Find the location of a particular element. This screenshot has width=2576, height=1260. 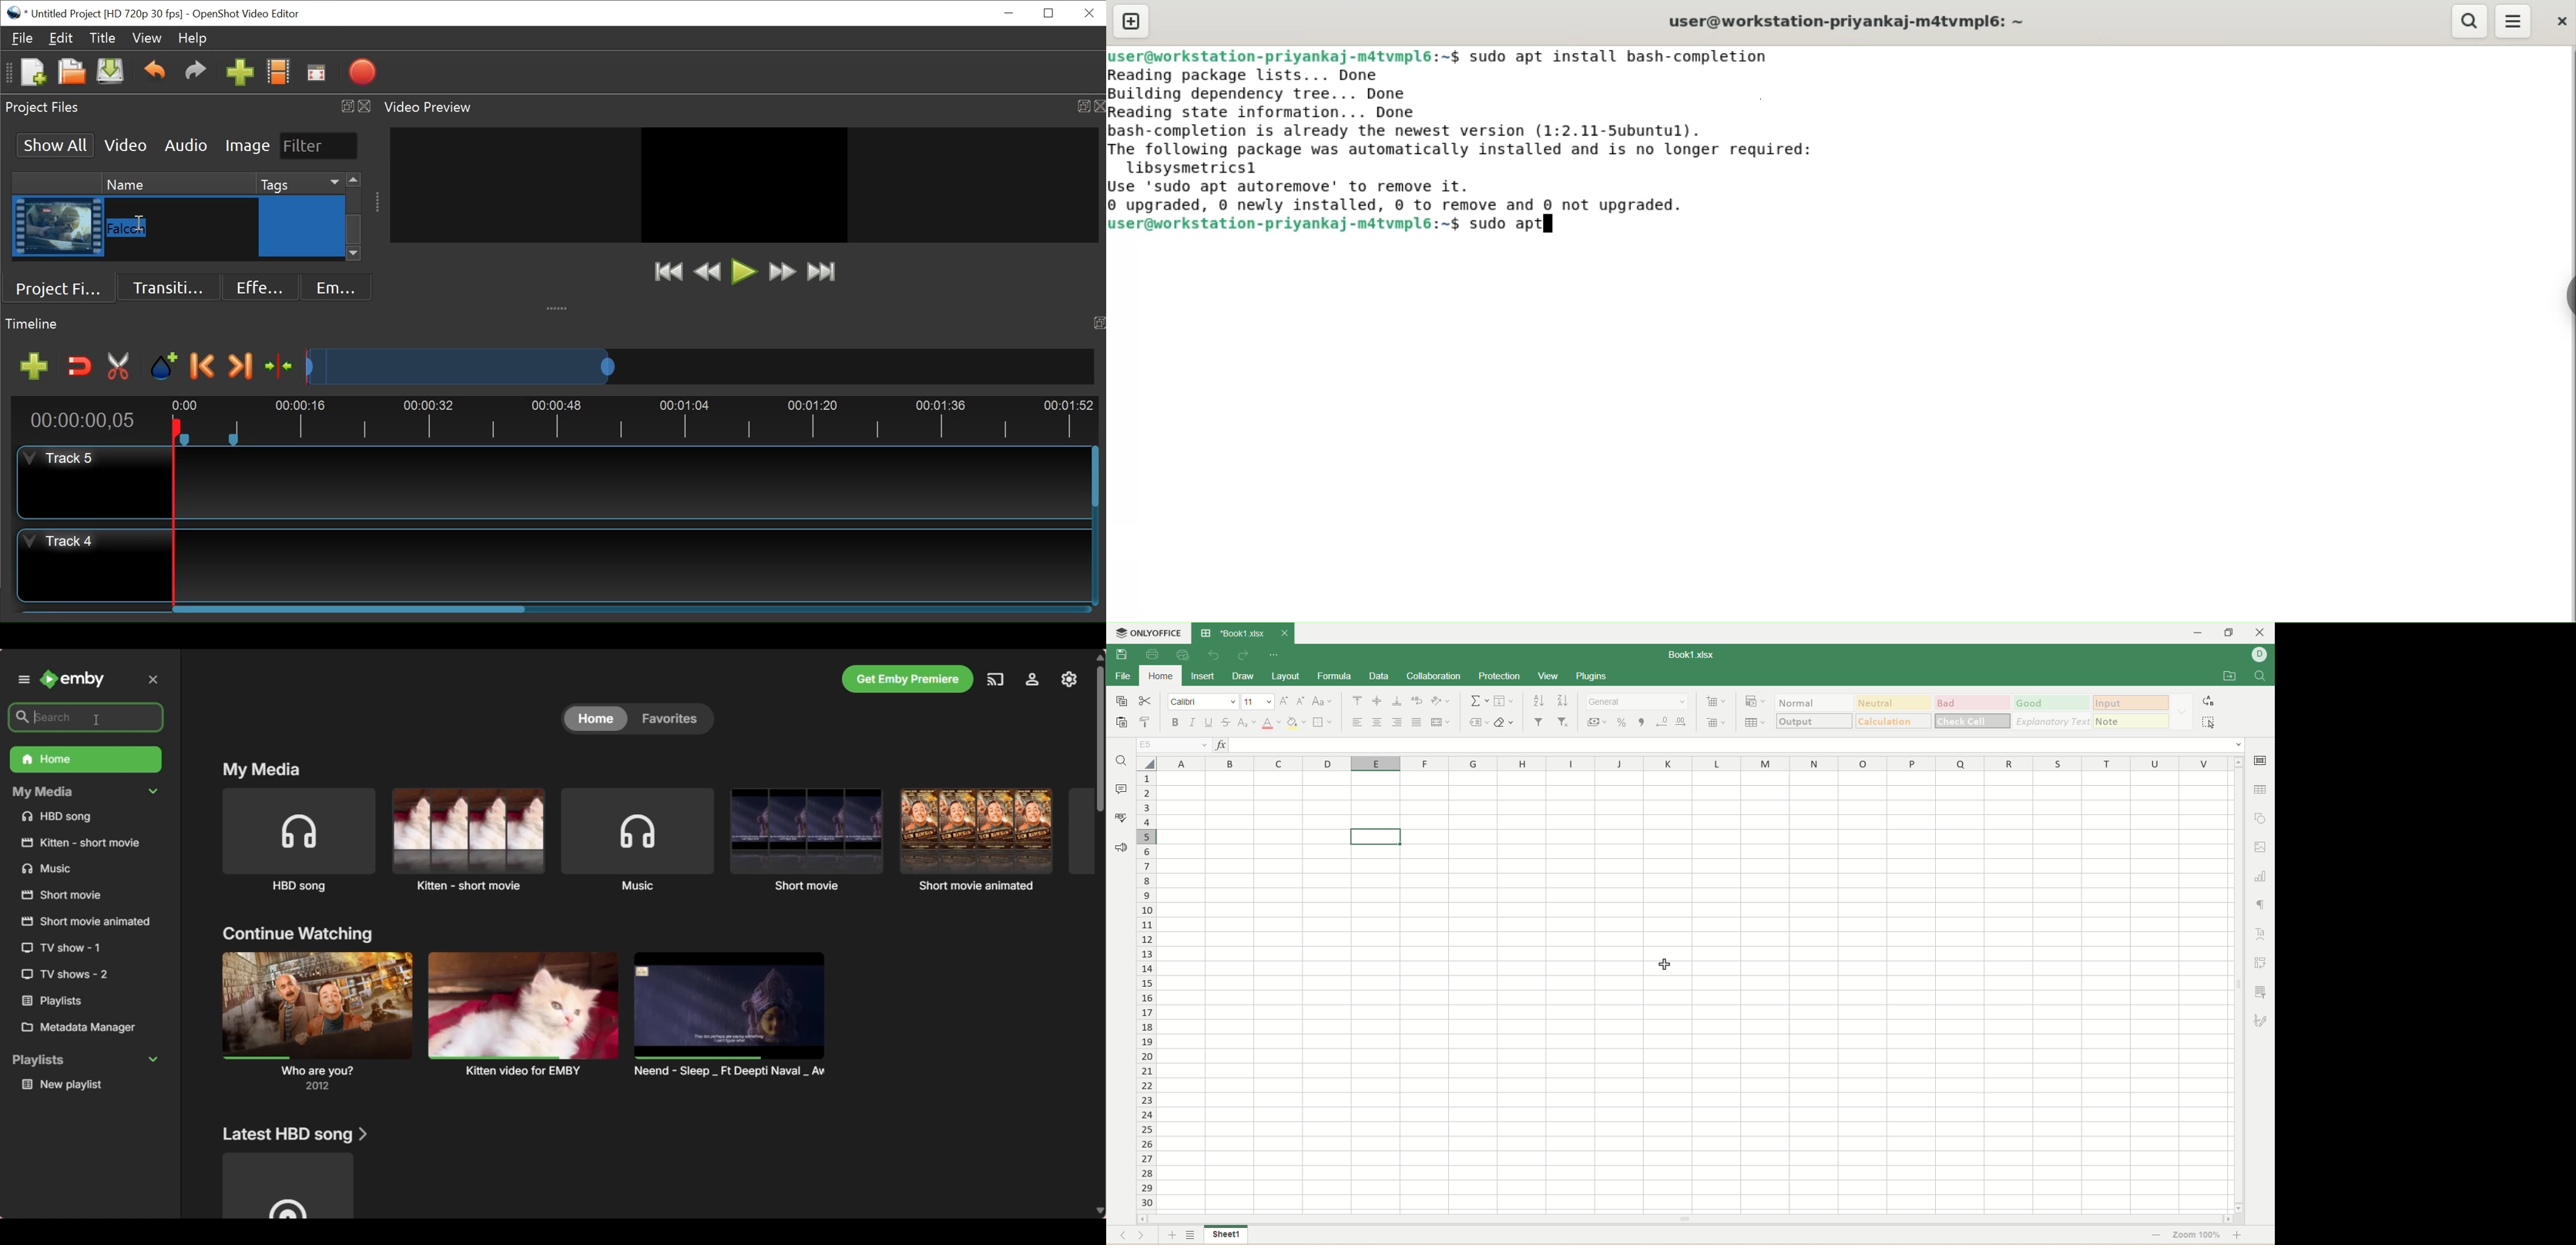

font size is located at coordinates (1258, 702).